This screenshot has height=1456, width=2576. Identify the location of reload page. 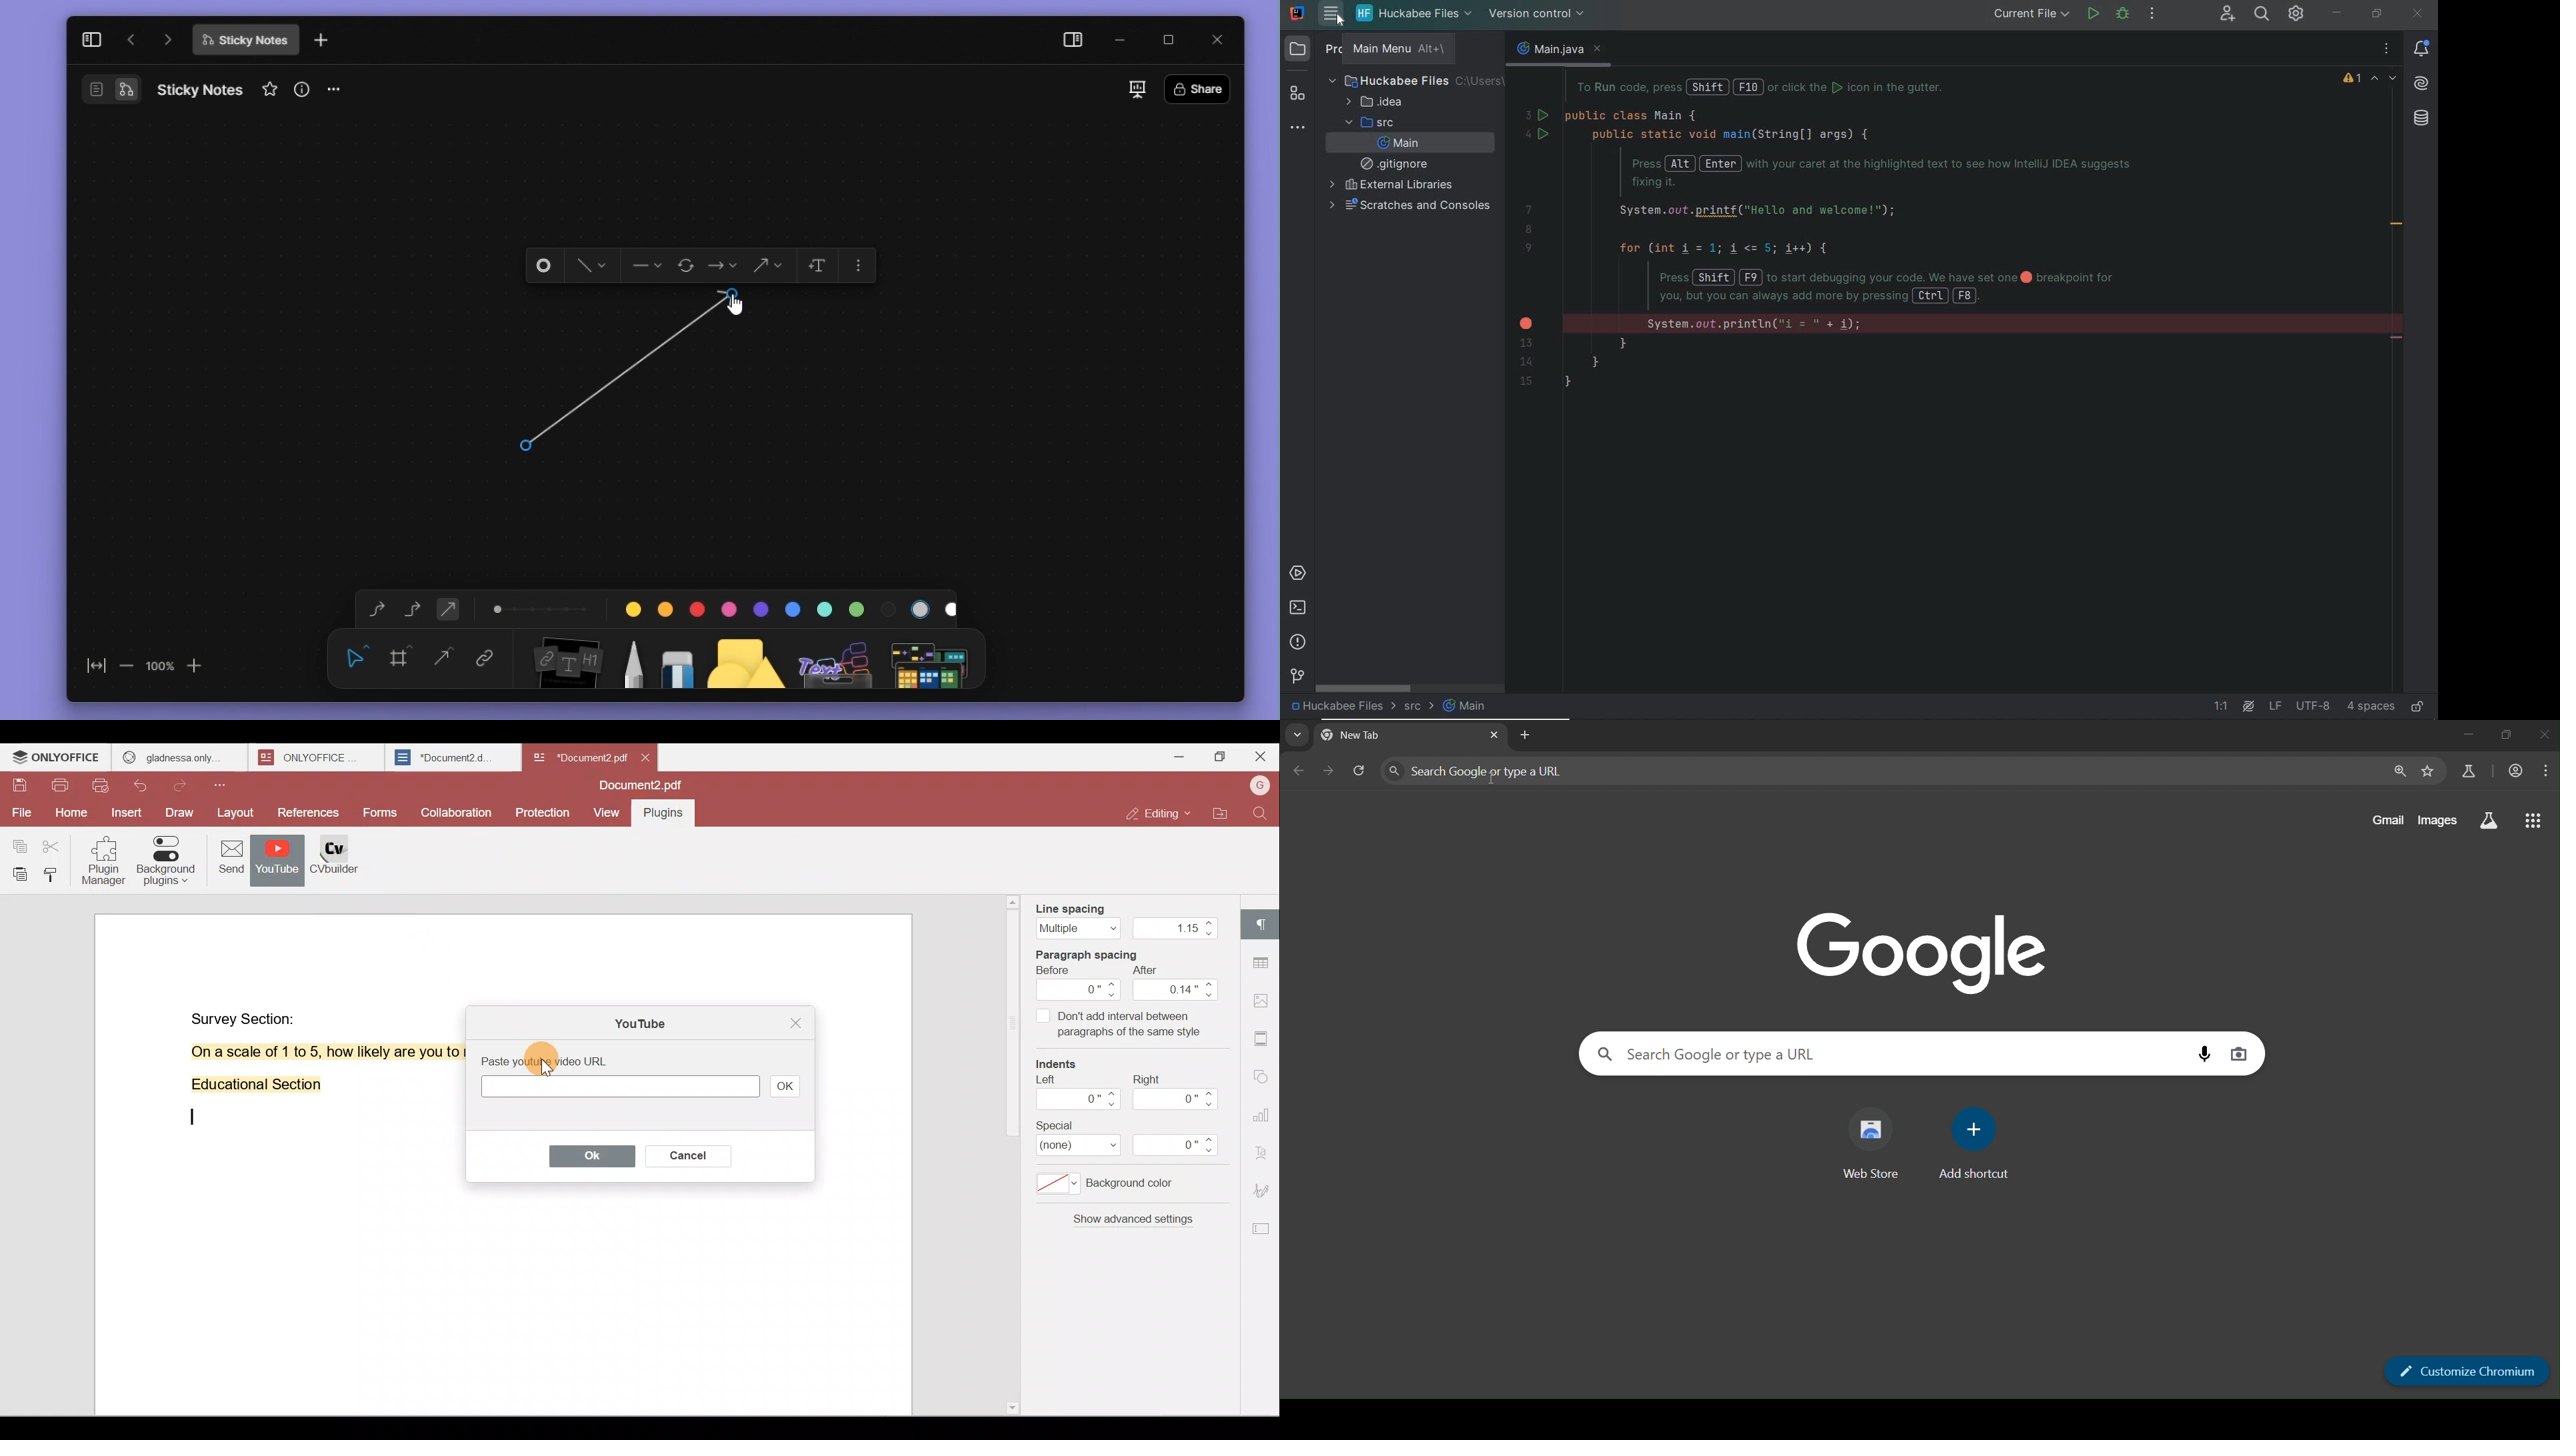
(1361, 771).